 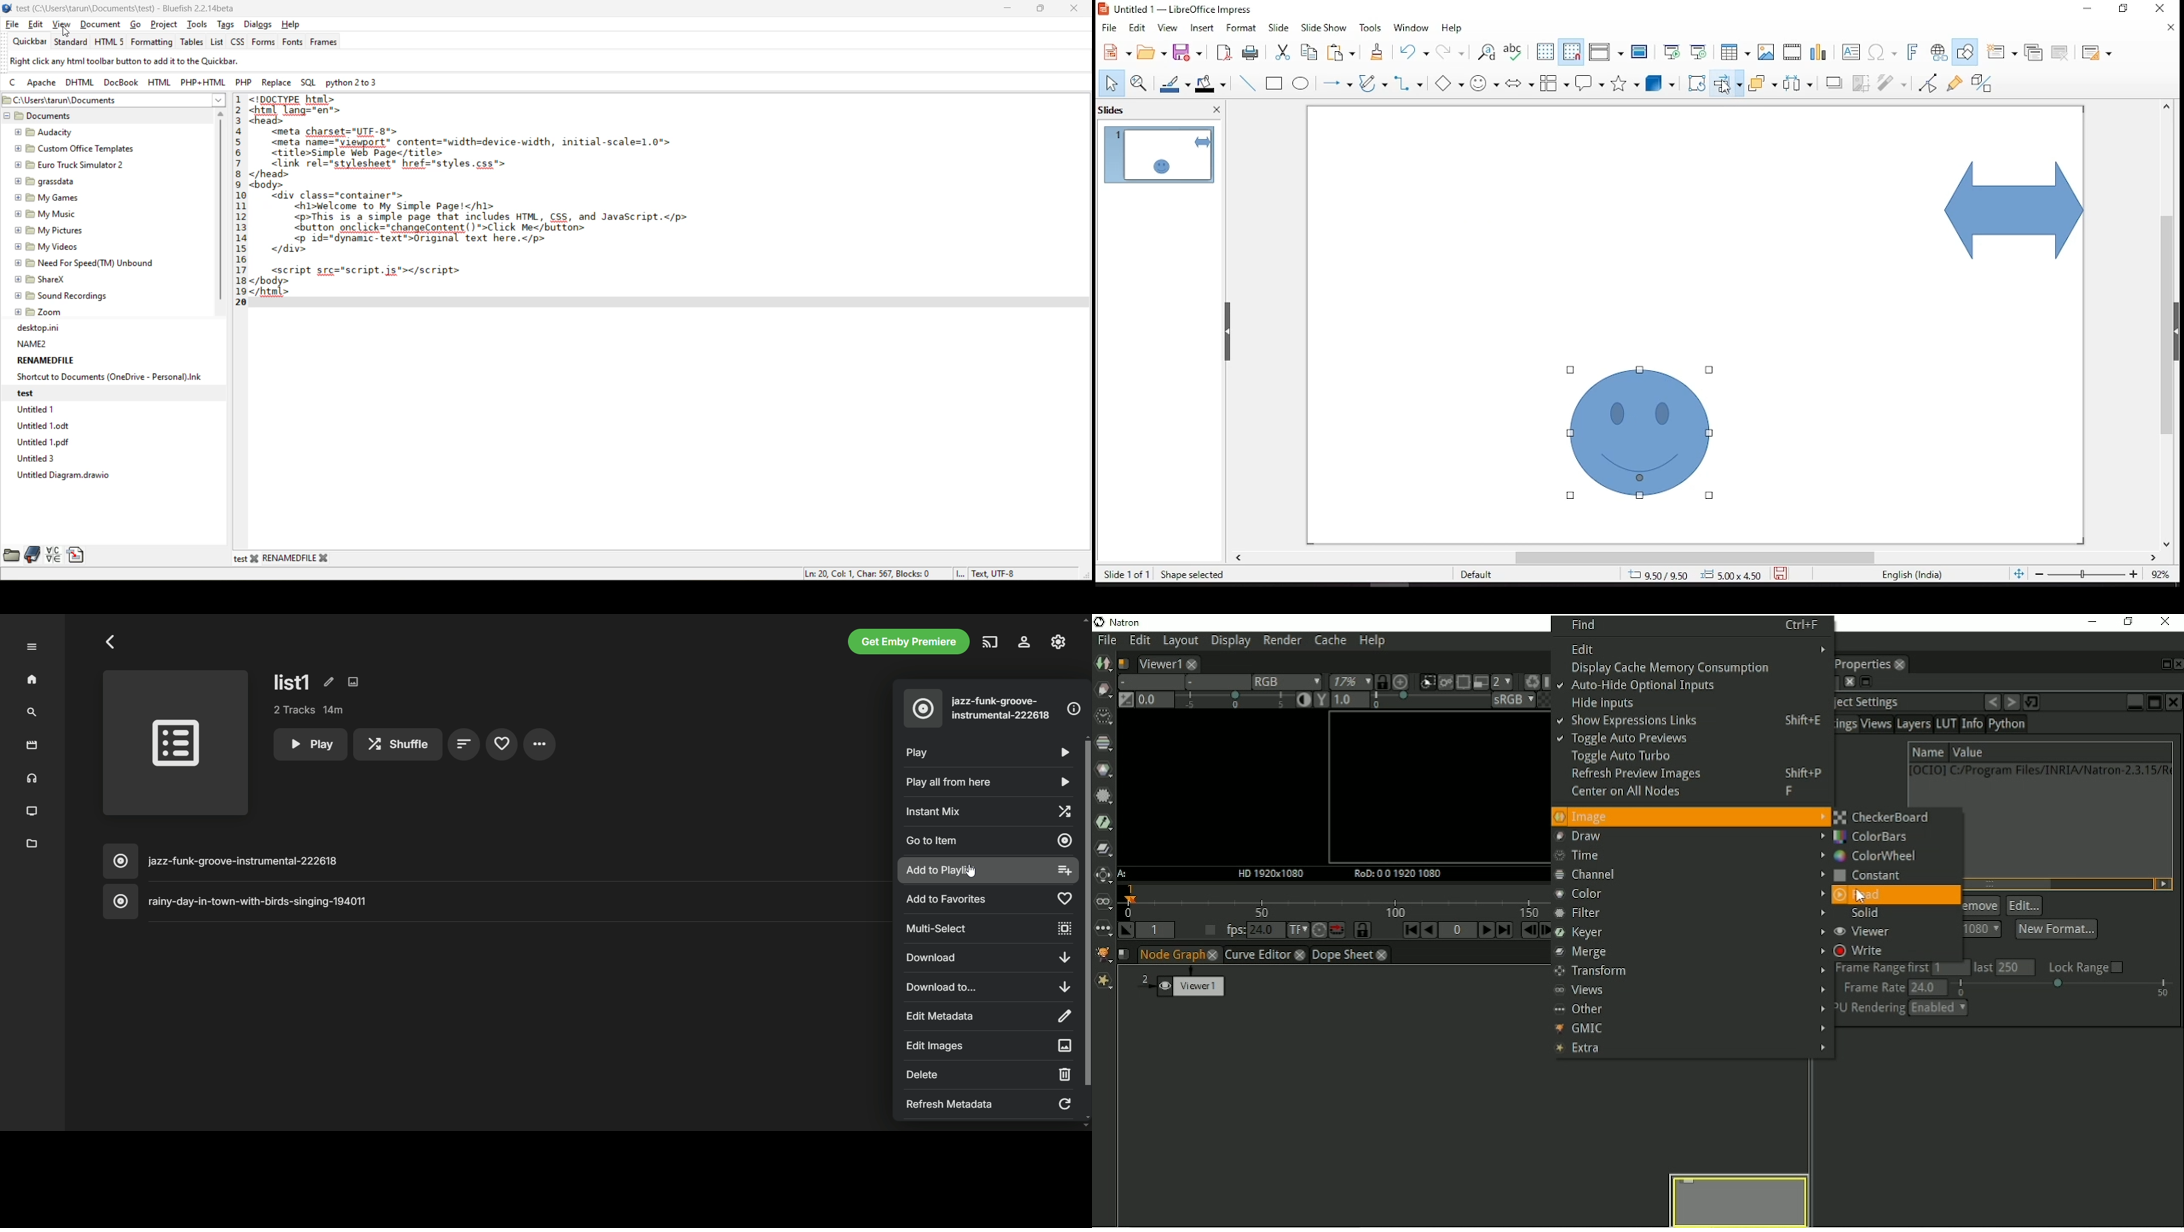 What do you see at coordinates (40, 392) in the screenshot?
I see `test` at bounding box center [40, 392].